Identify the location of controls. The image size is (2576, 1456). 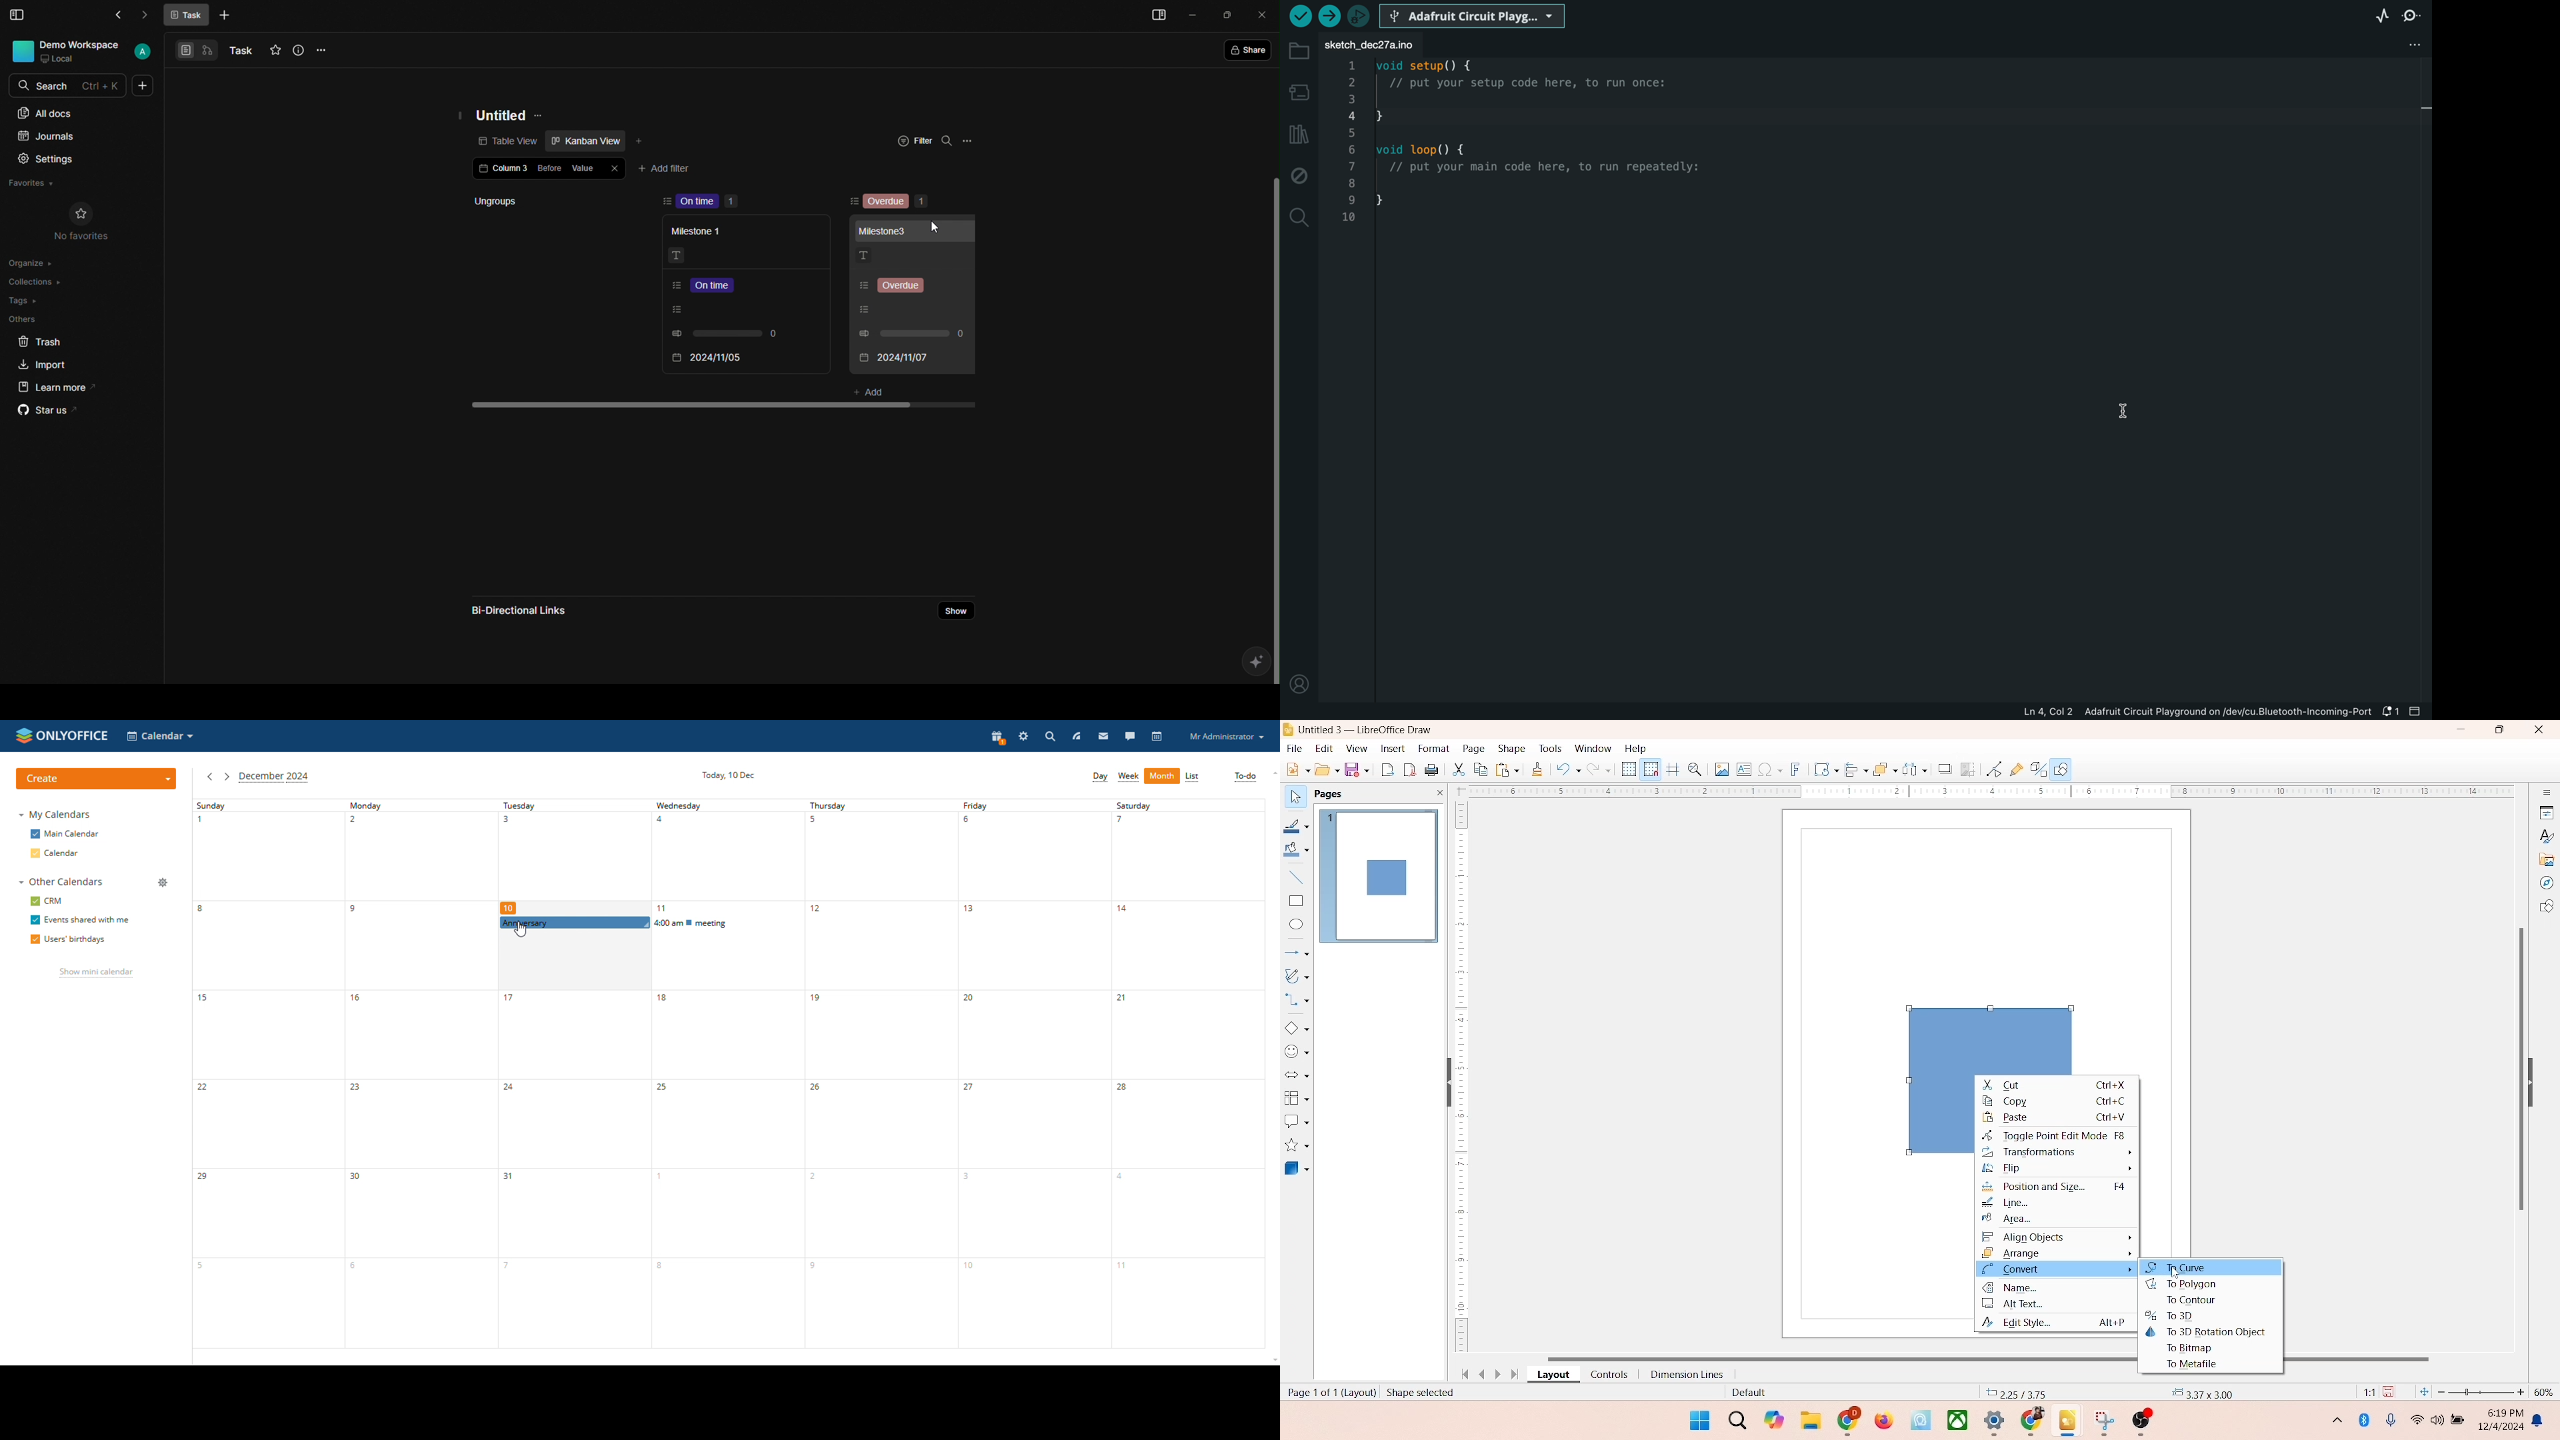
(1604, 1374).